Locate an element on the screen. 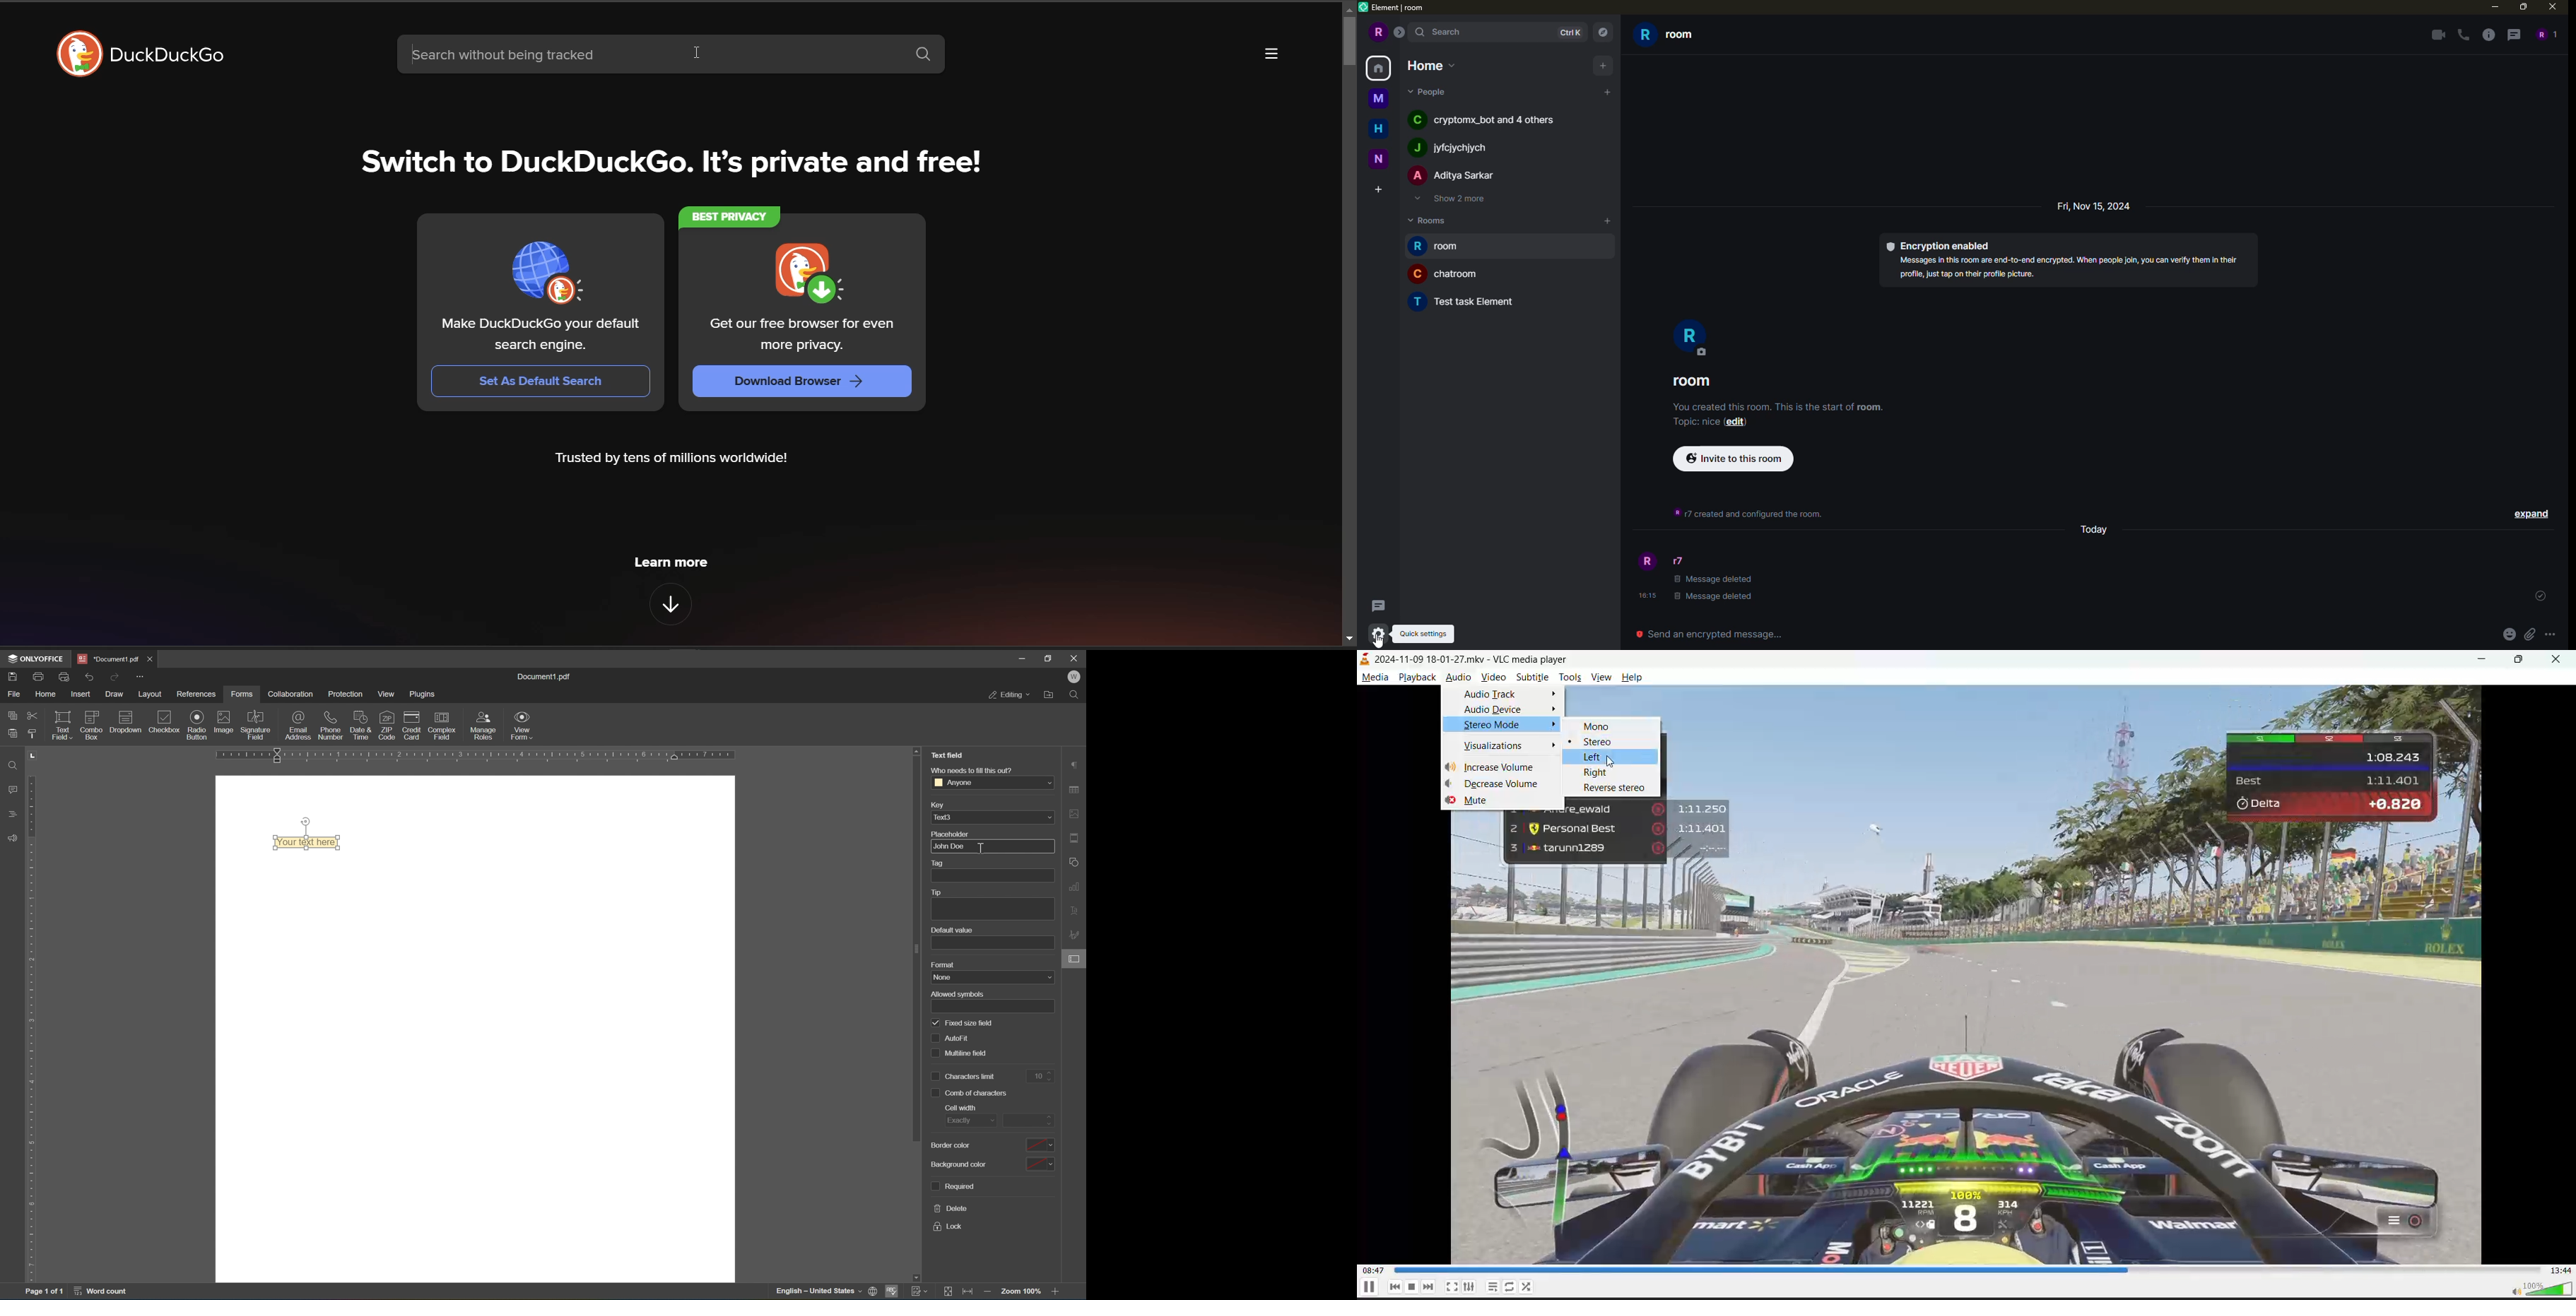 This screenshot has height=1316, width=2576. view is located at coordinates (1600, 677).